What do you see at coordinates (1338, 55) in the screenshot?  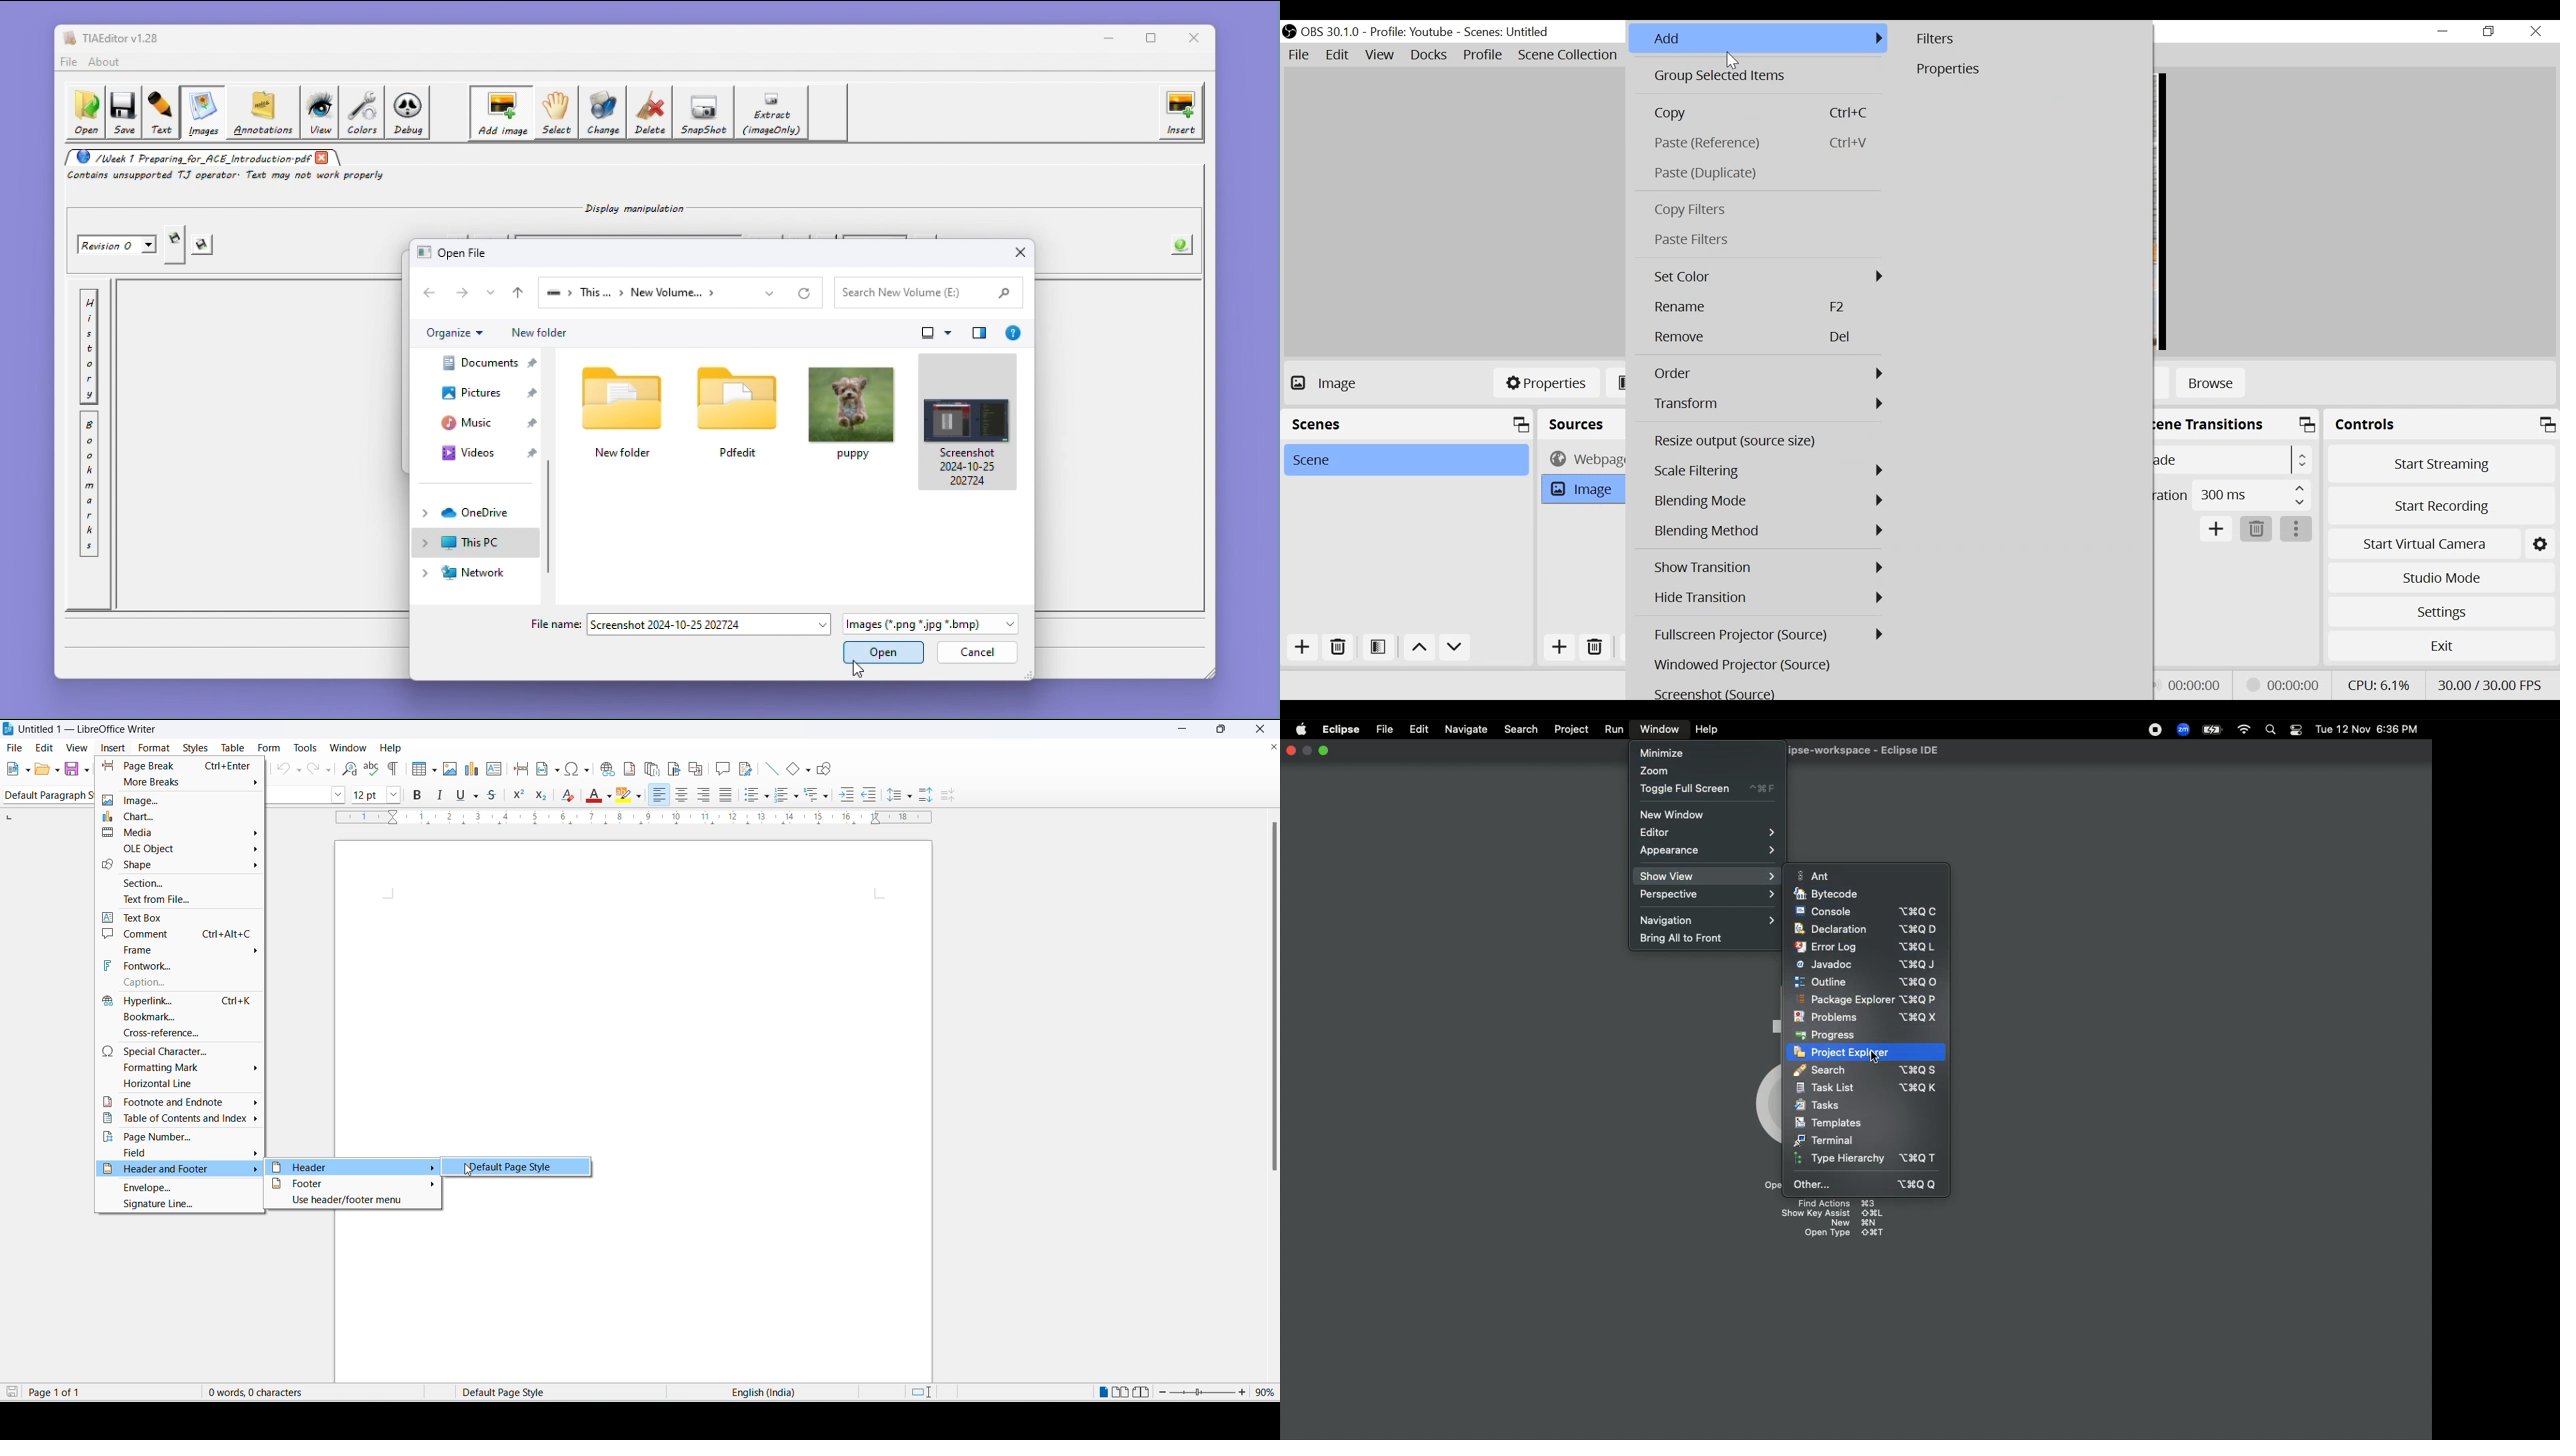 I see `Edit` at bounding box center [1338, 55].